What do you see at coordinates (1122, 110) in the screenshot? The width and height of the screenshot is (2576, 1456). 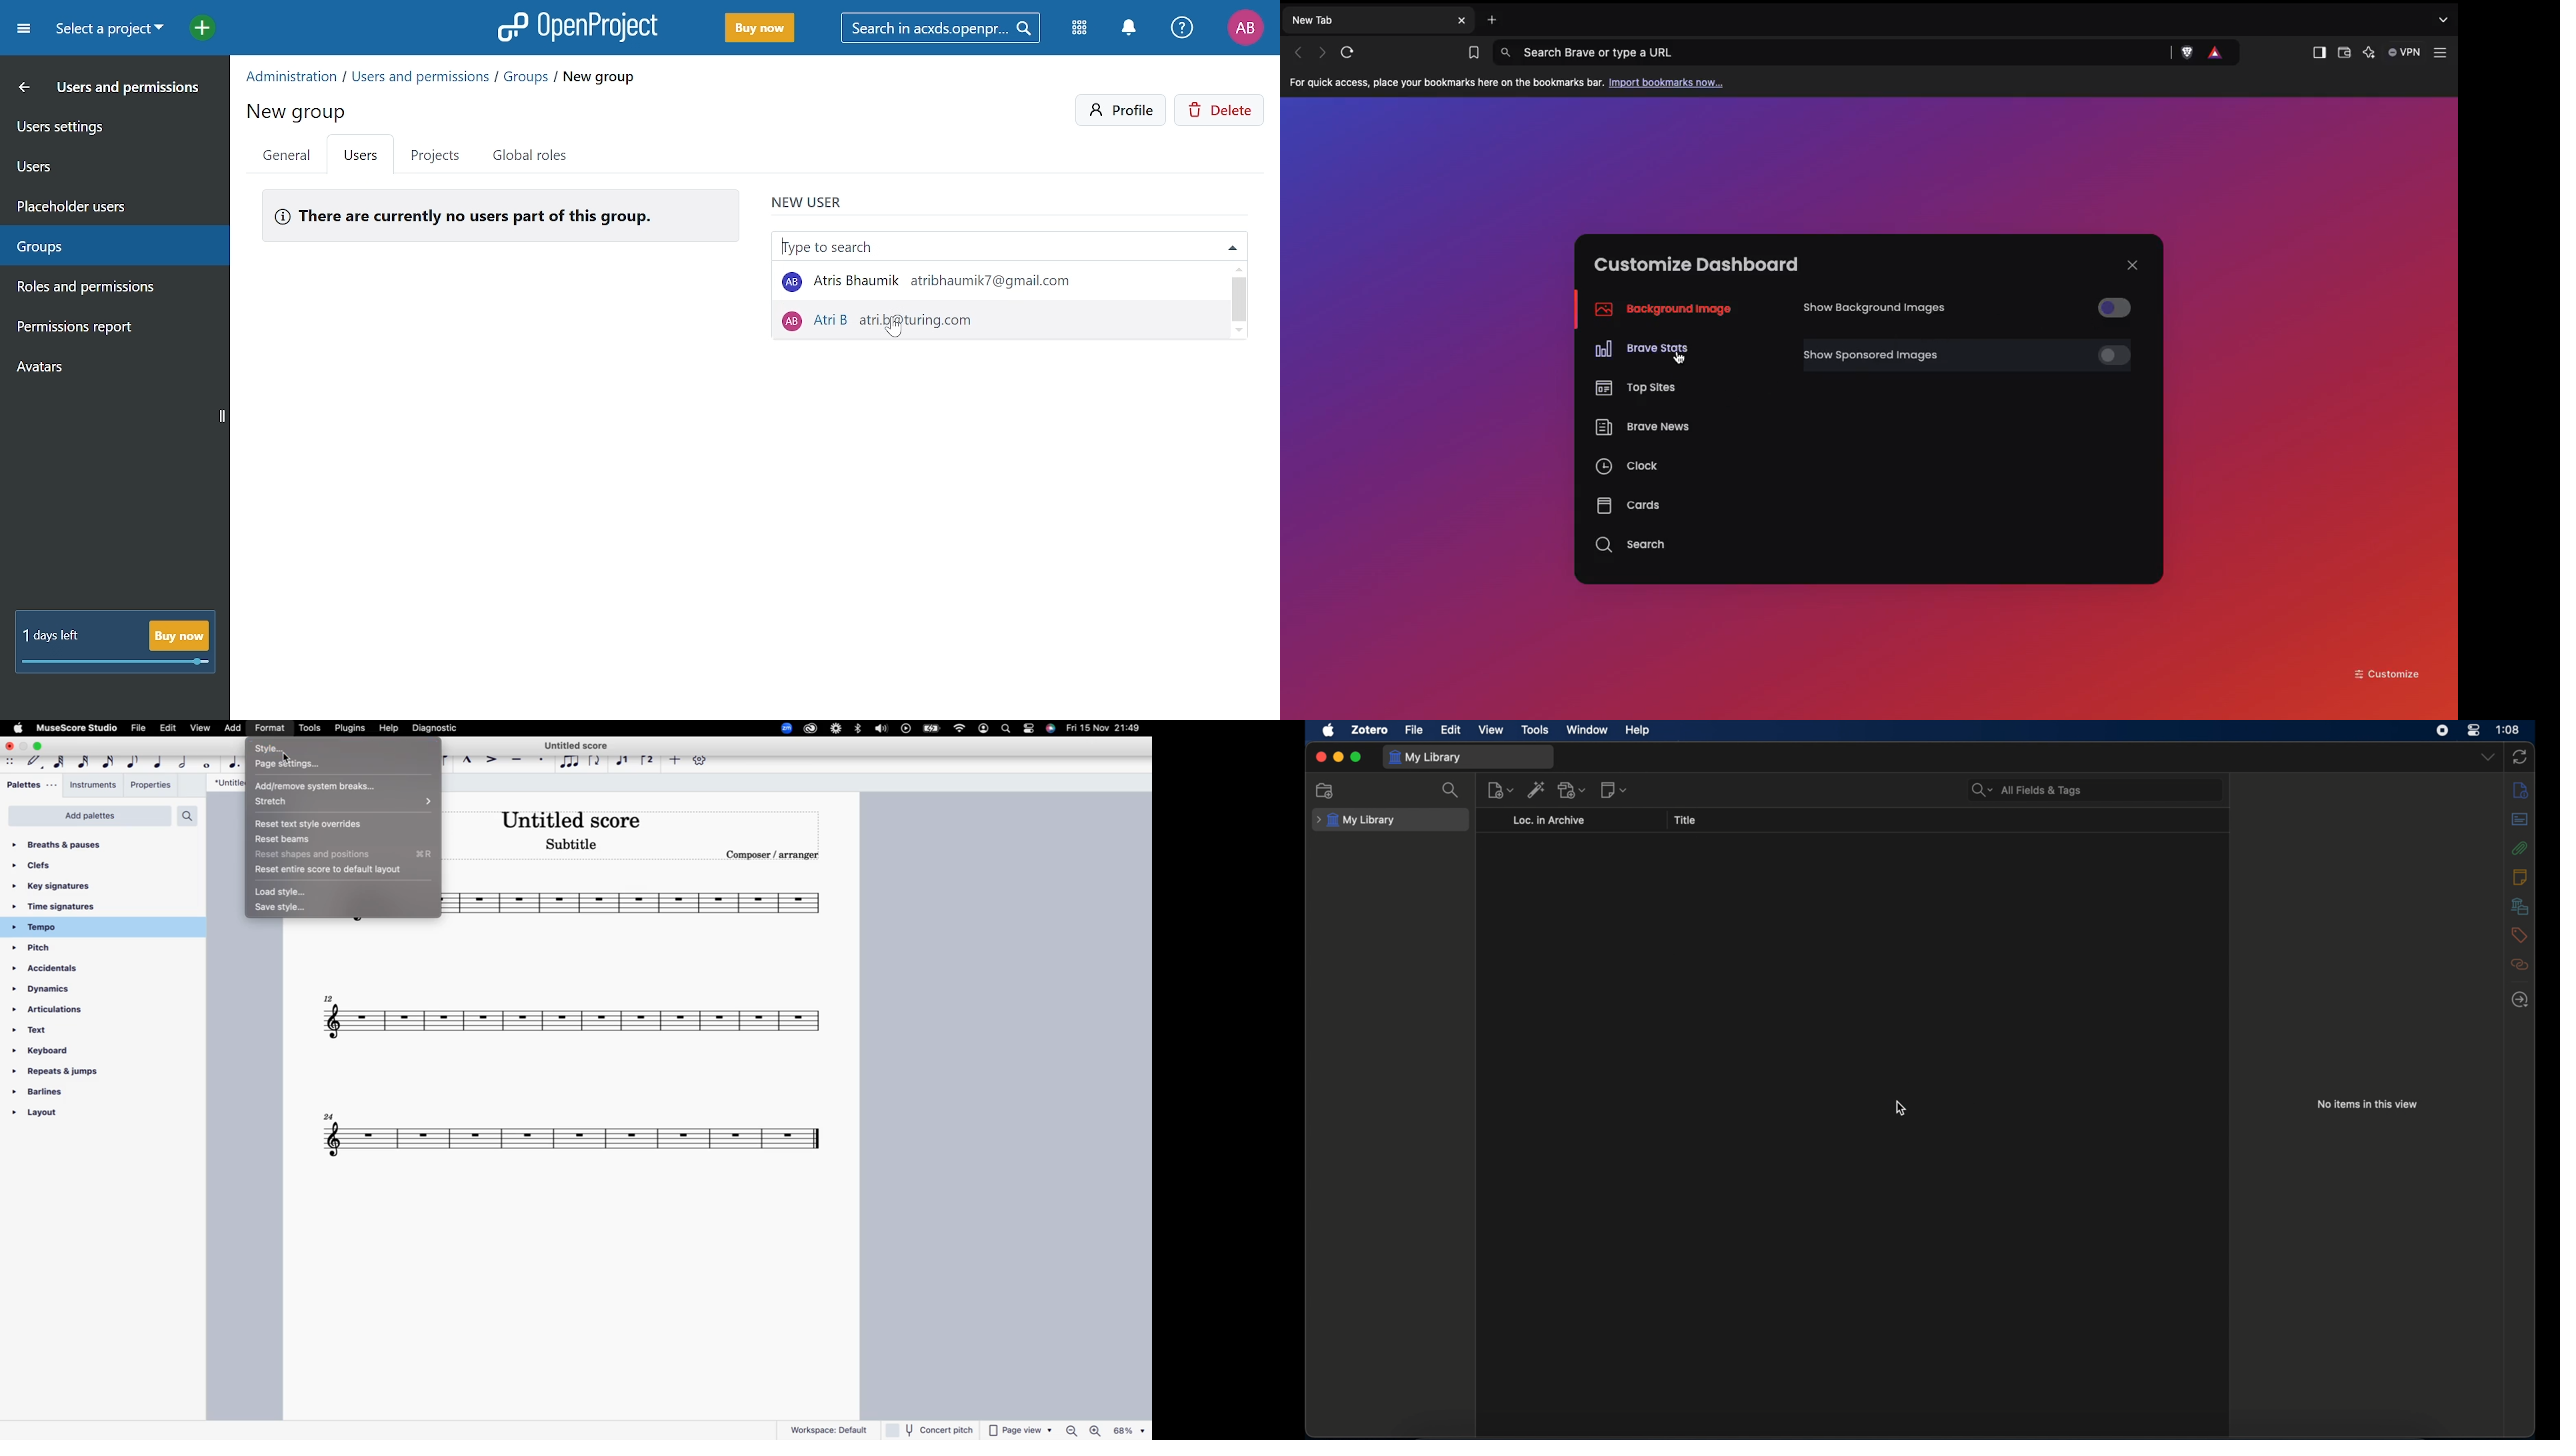 I see `Profile` at bounding box center [1122, 110].